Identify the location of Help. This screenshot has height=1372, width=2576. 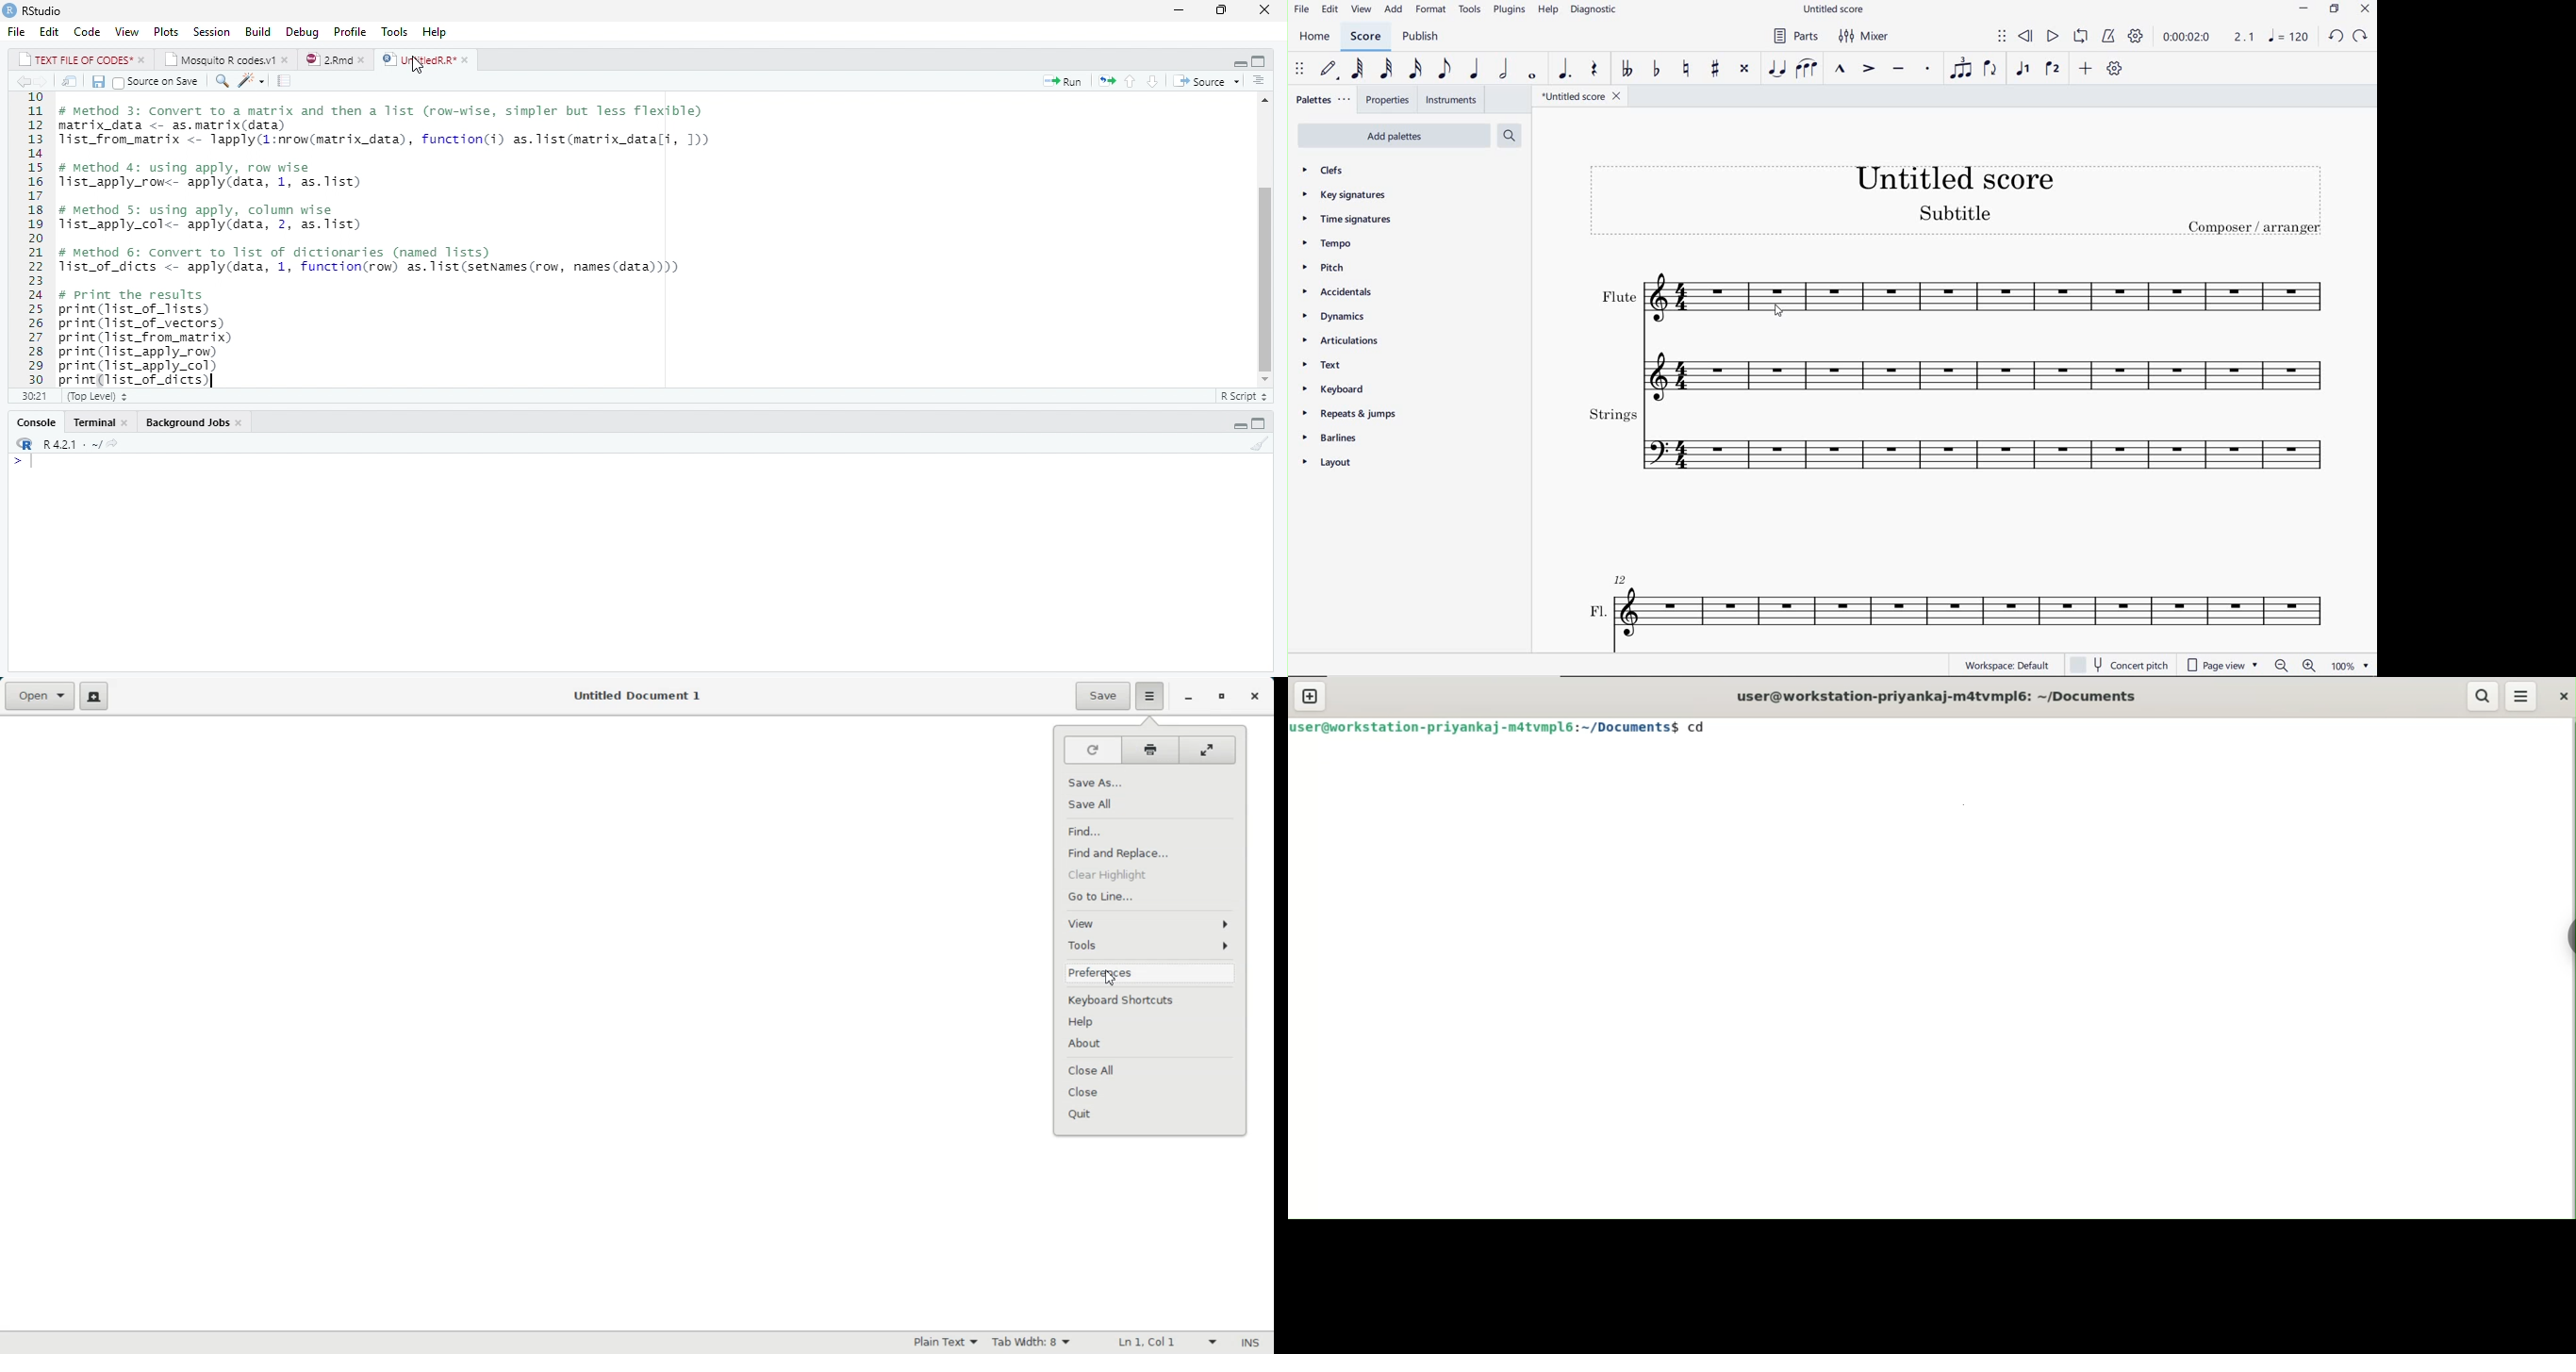
(438, 32).